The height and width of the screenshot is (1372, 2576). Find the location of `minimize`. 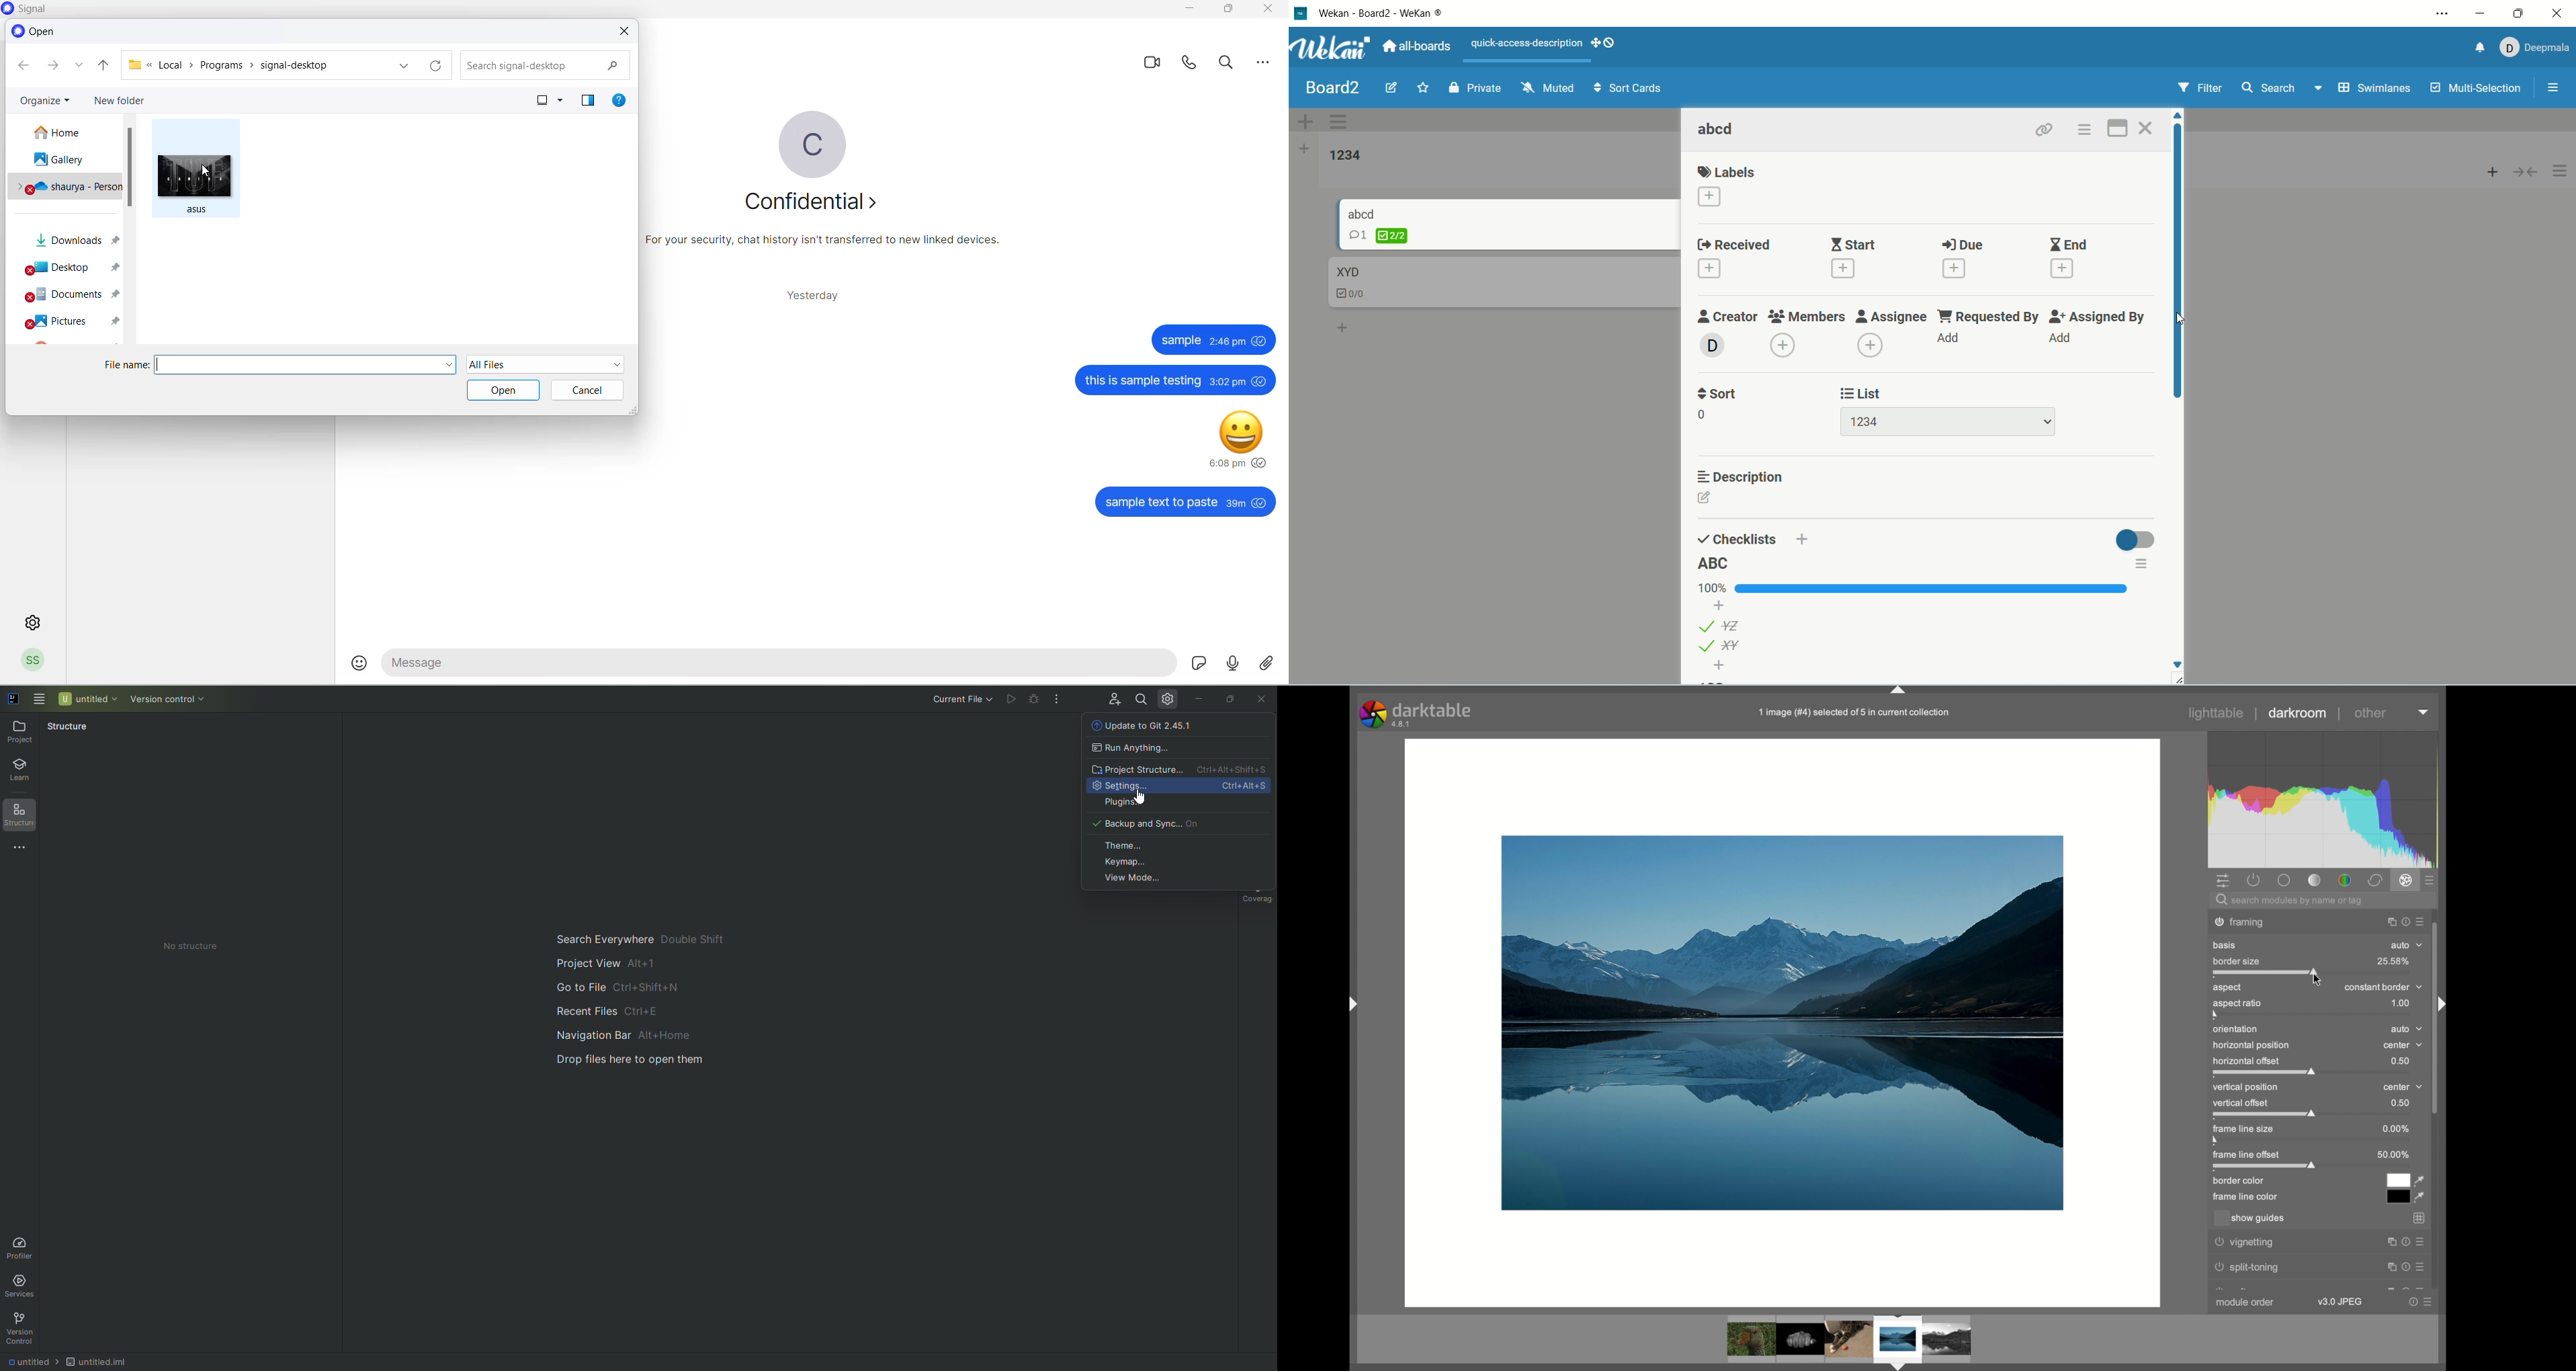

minimize is located at coordinates (1191, 10).